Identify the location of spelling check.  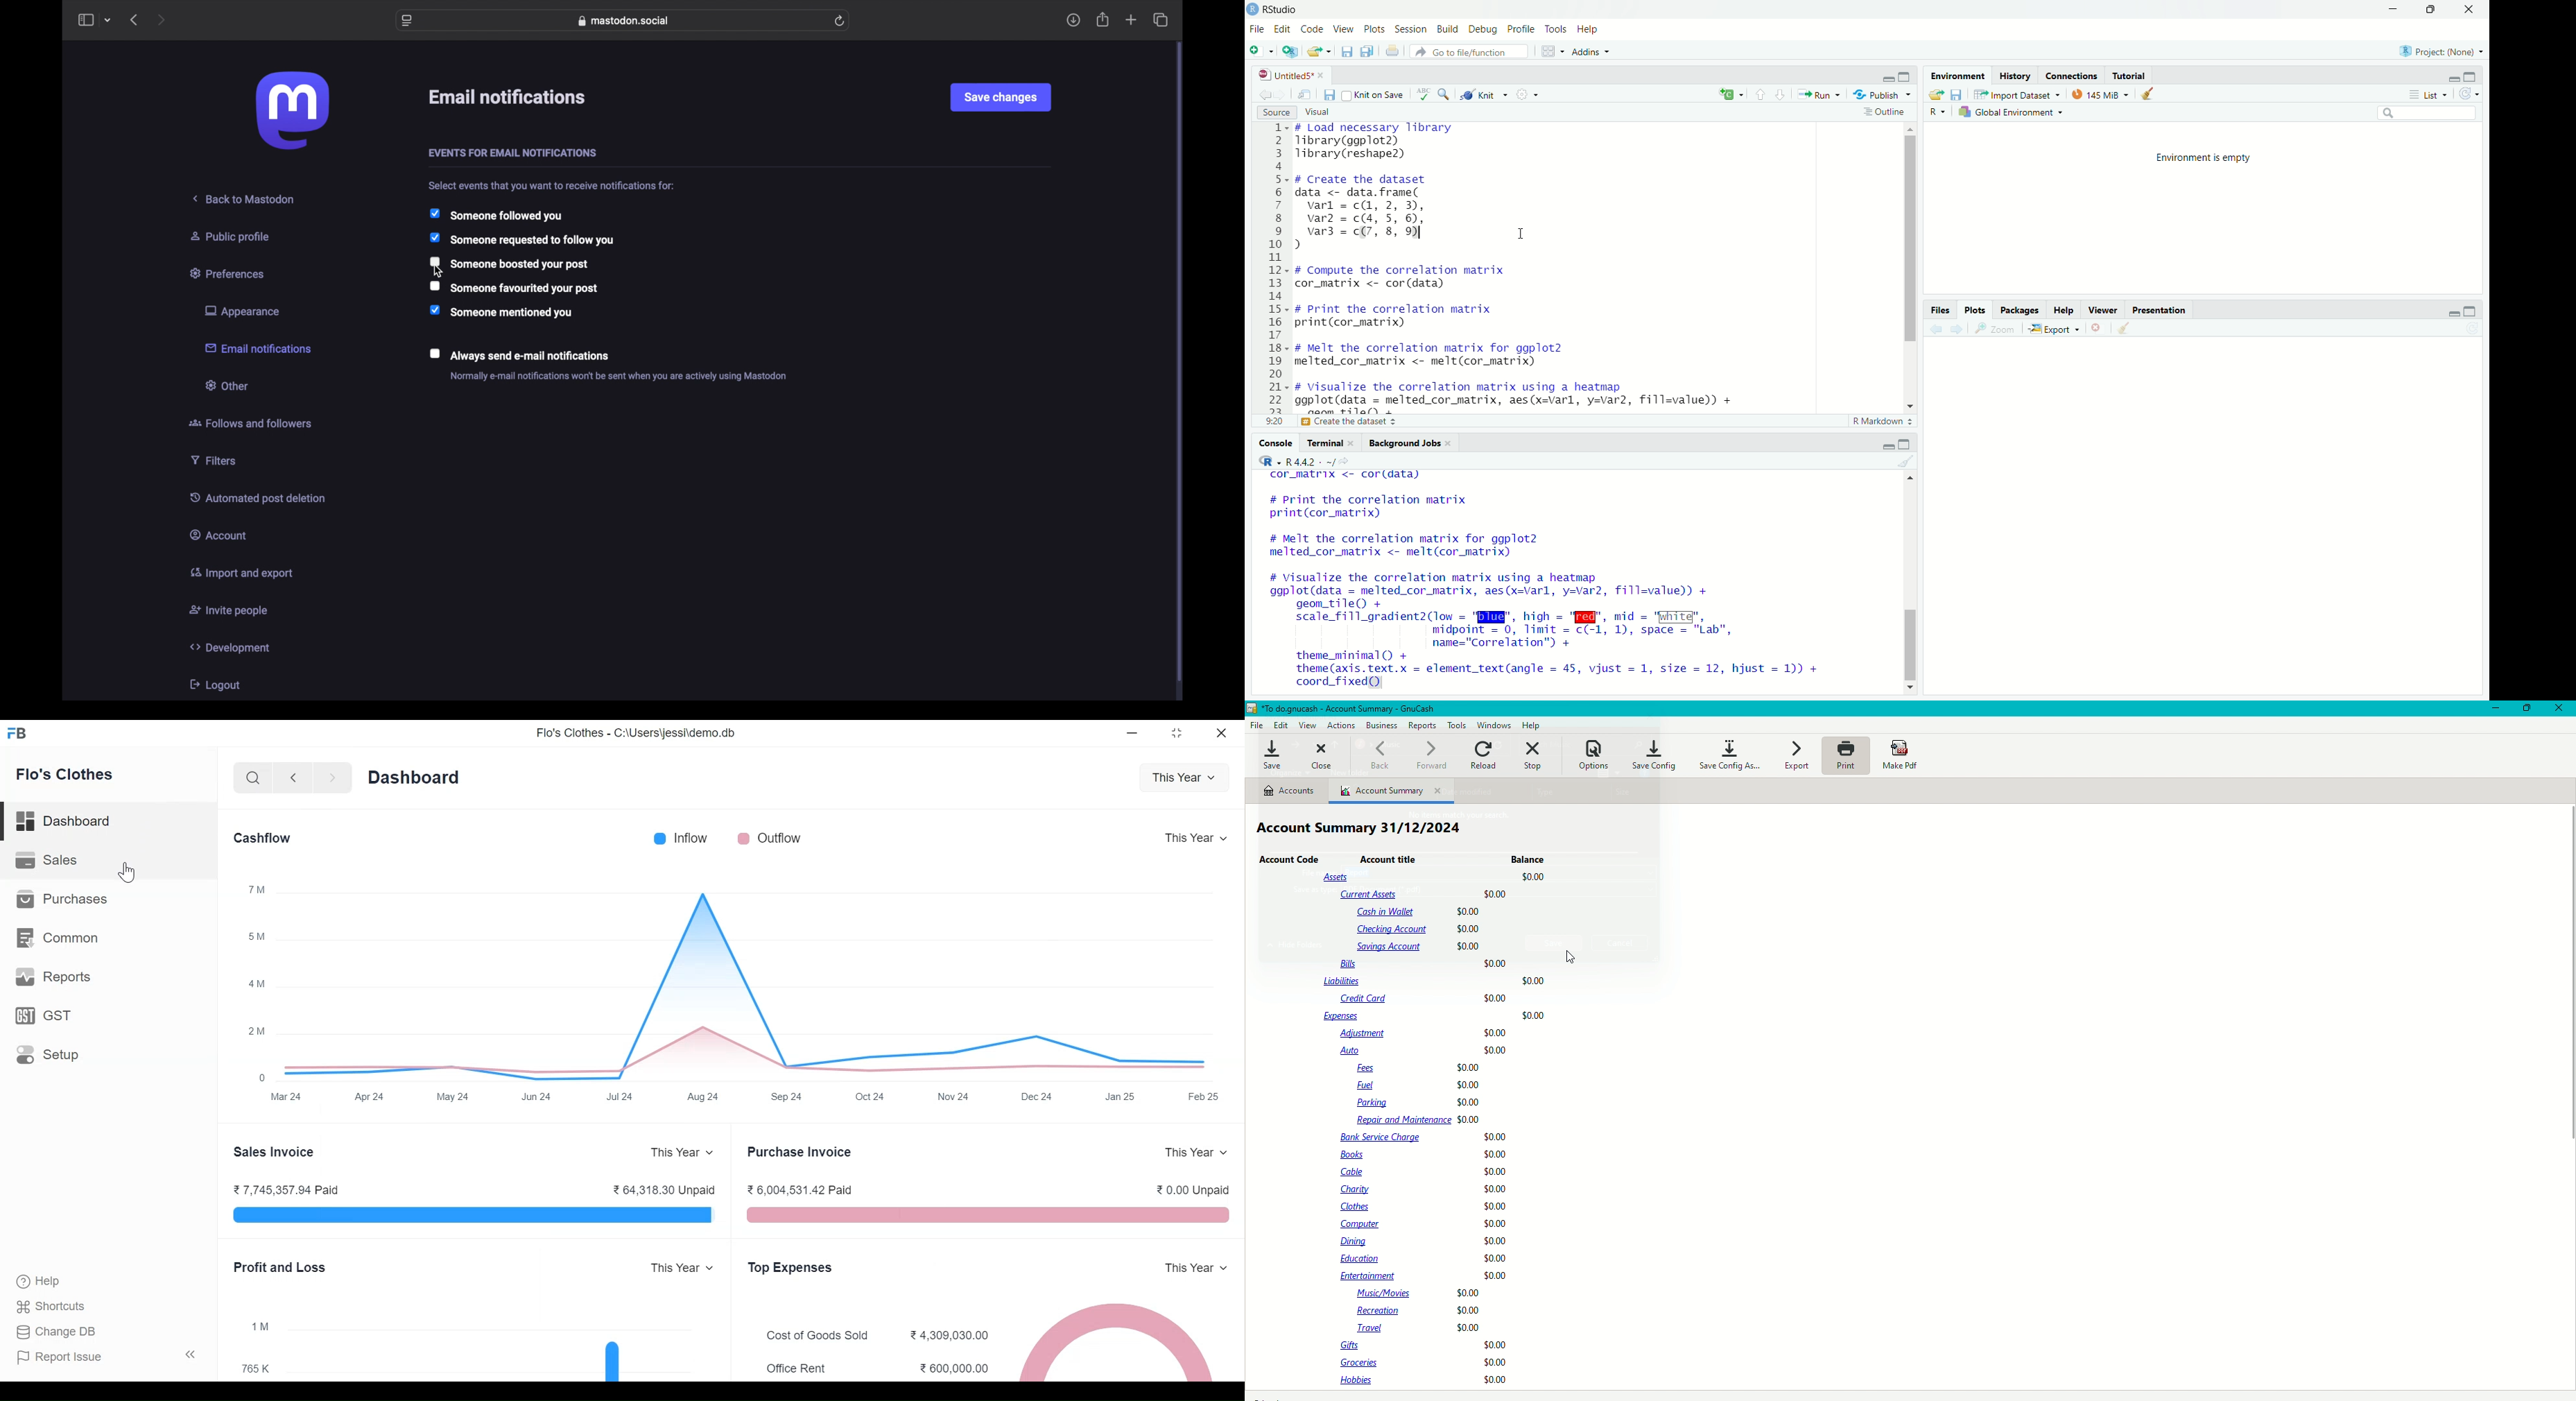
(1422, 94).